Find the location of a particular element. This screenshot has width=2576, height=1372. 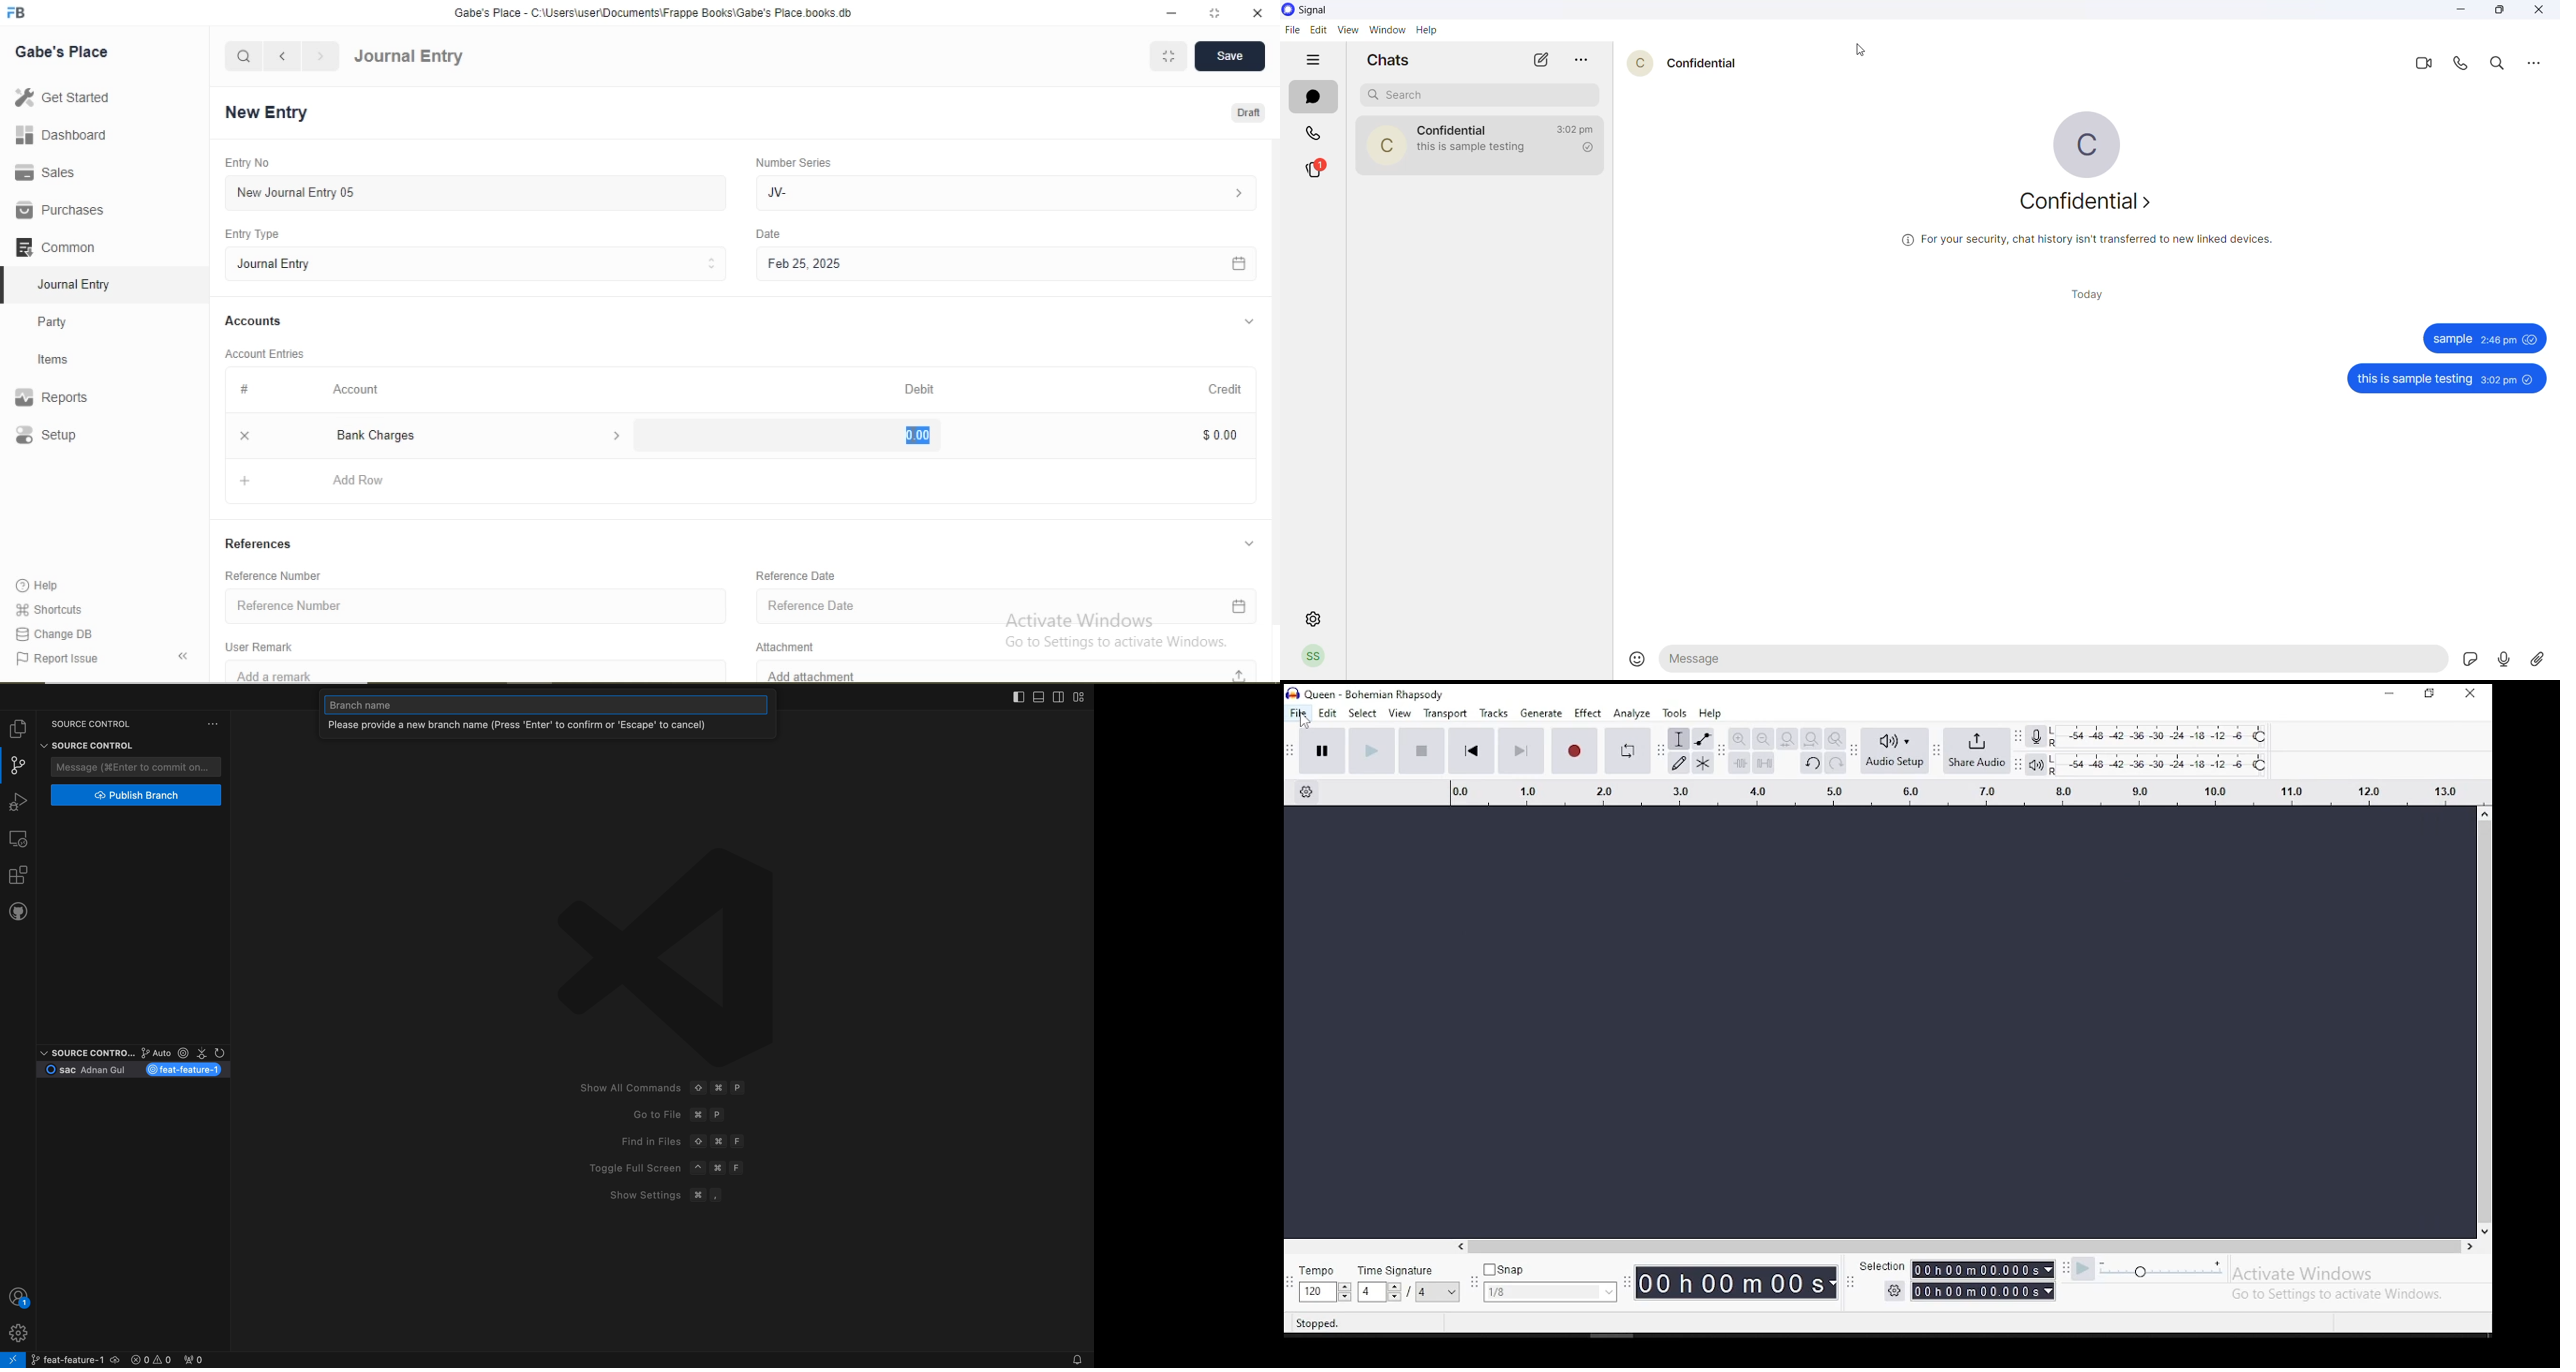

zoom out is located at coordinates (1763, 739).